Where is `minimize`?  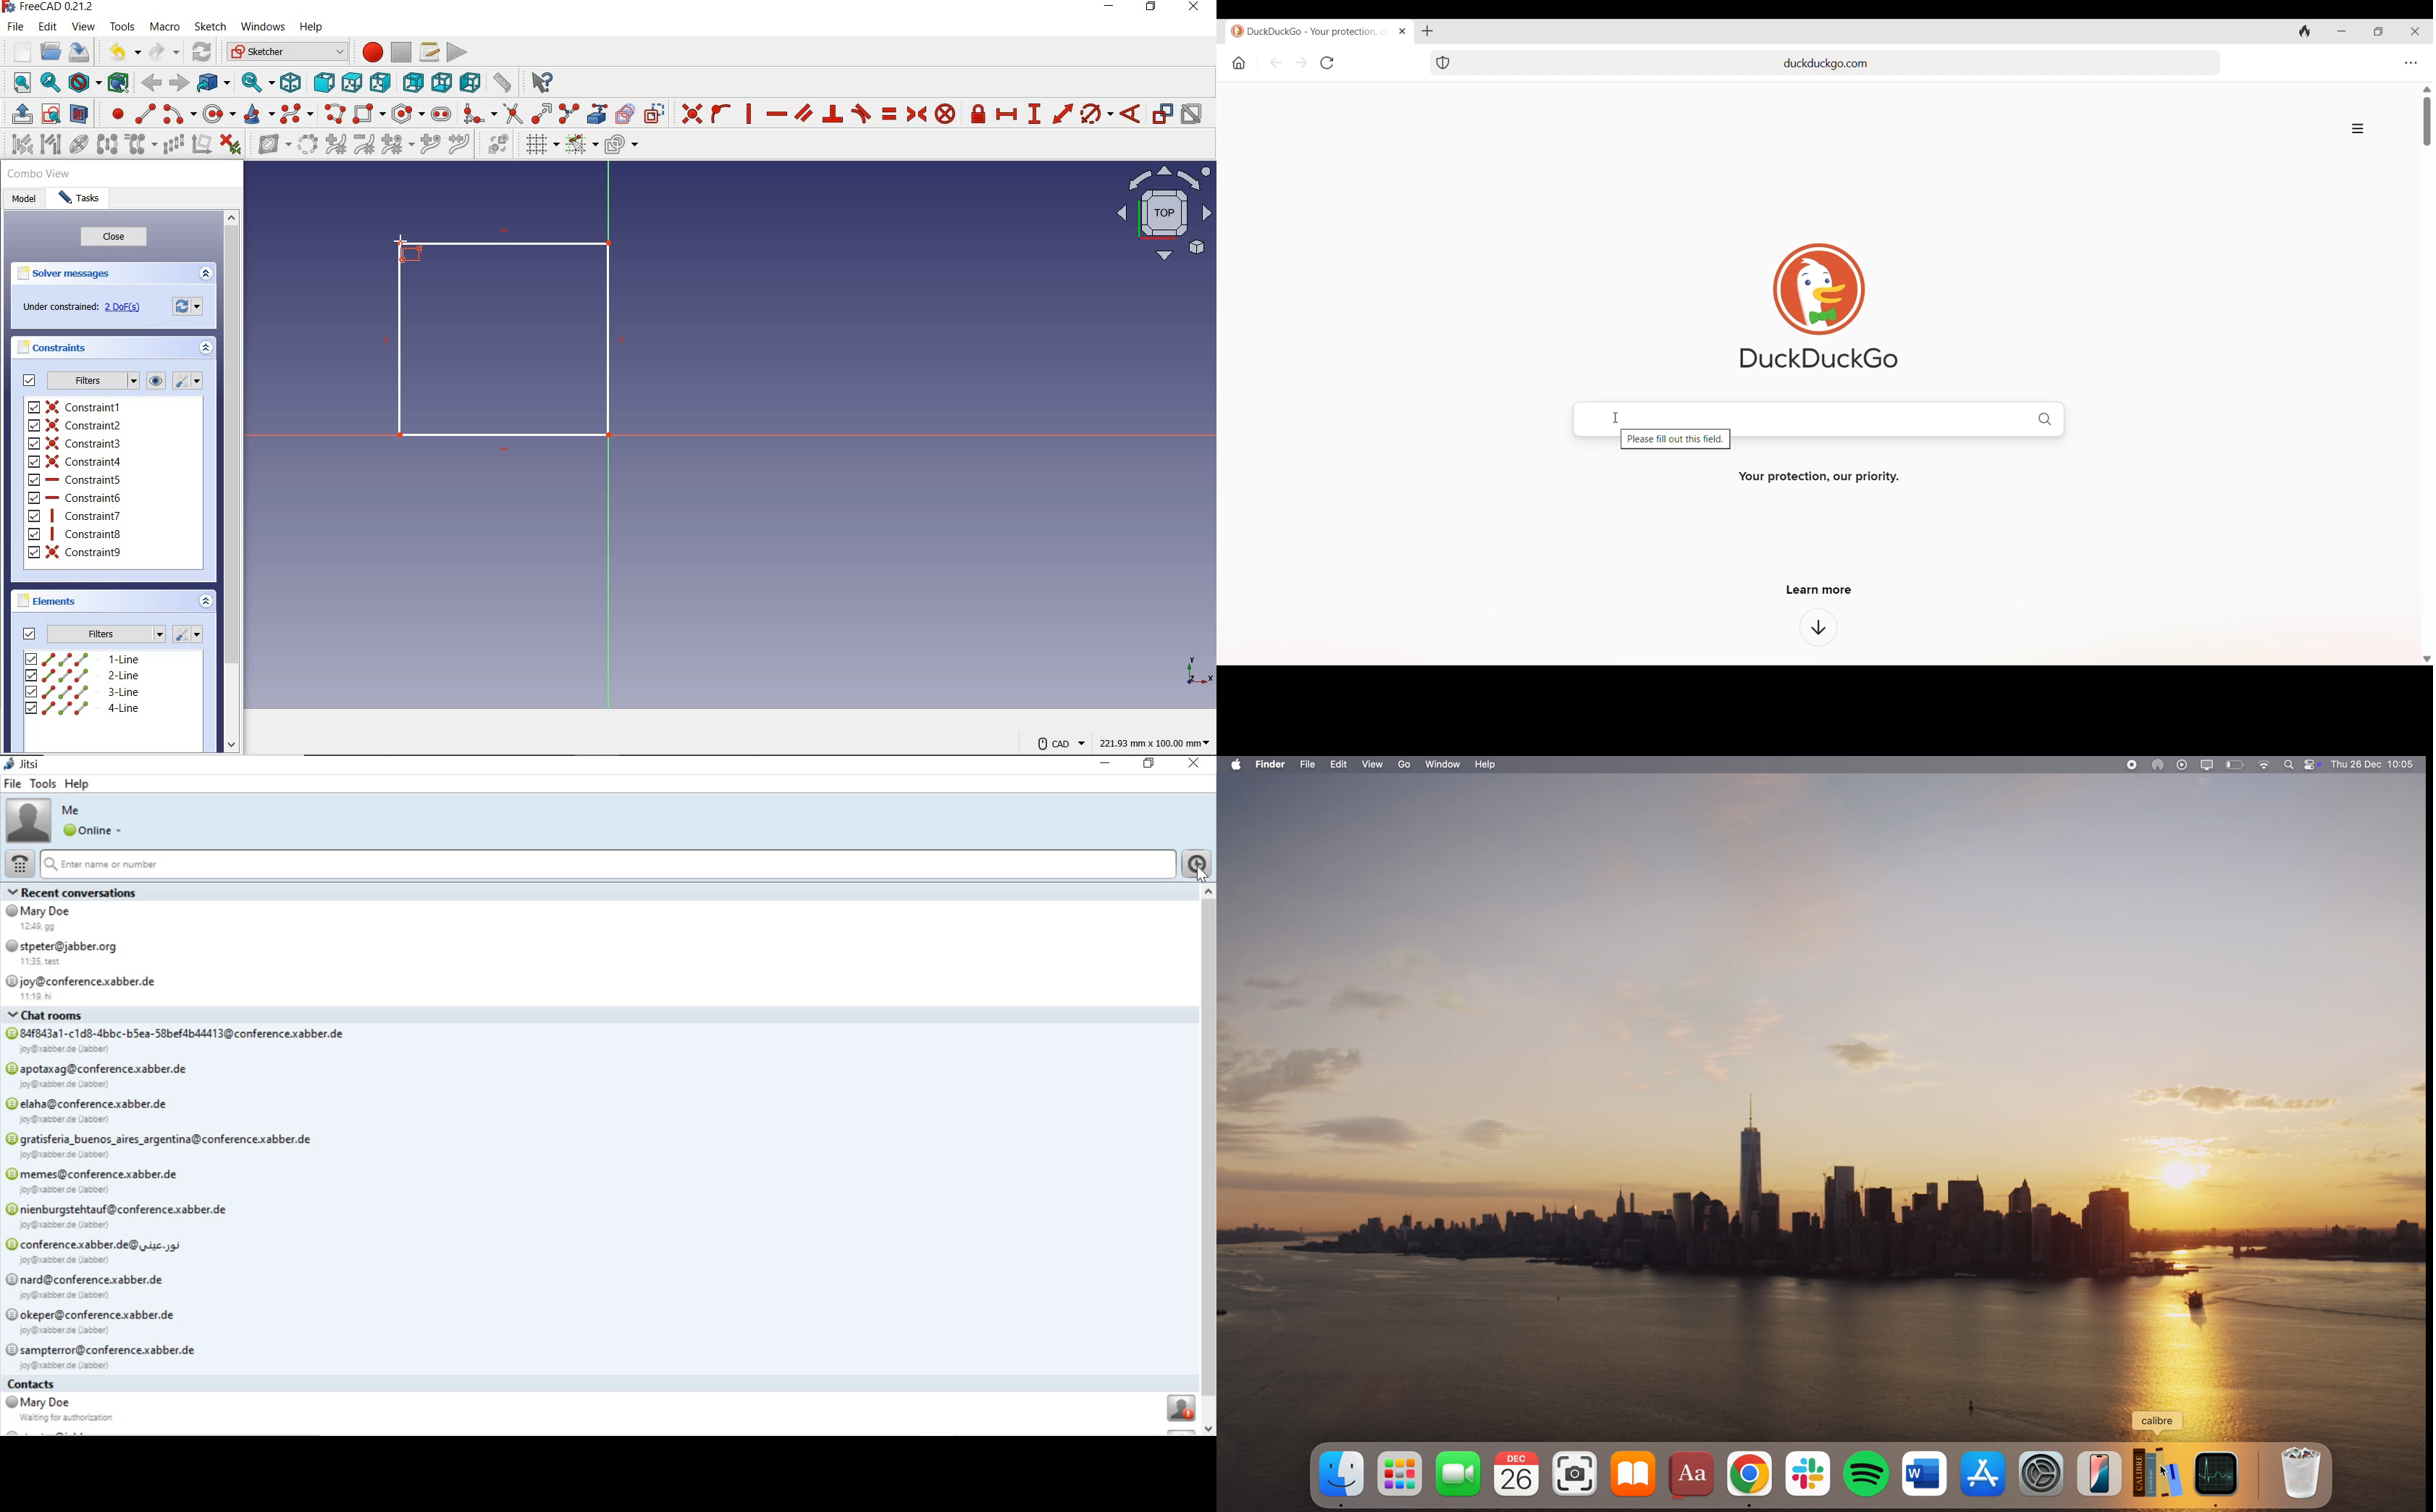 minimize is located at coordinates (1110, 9).